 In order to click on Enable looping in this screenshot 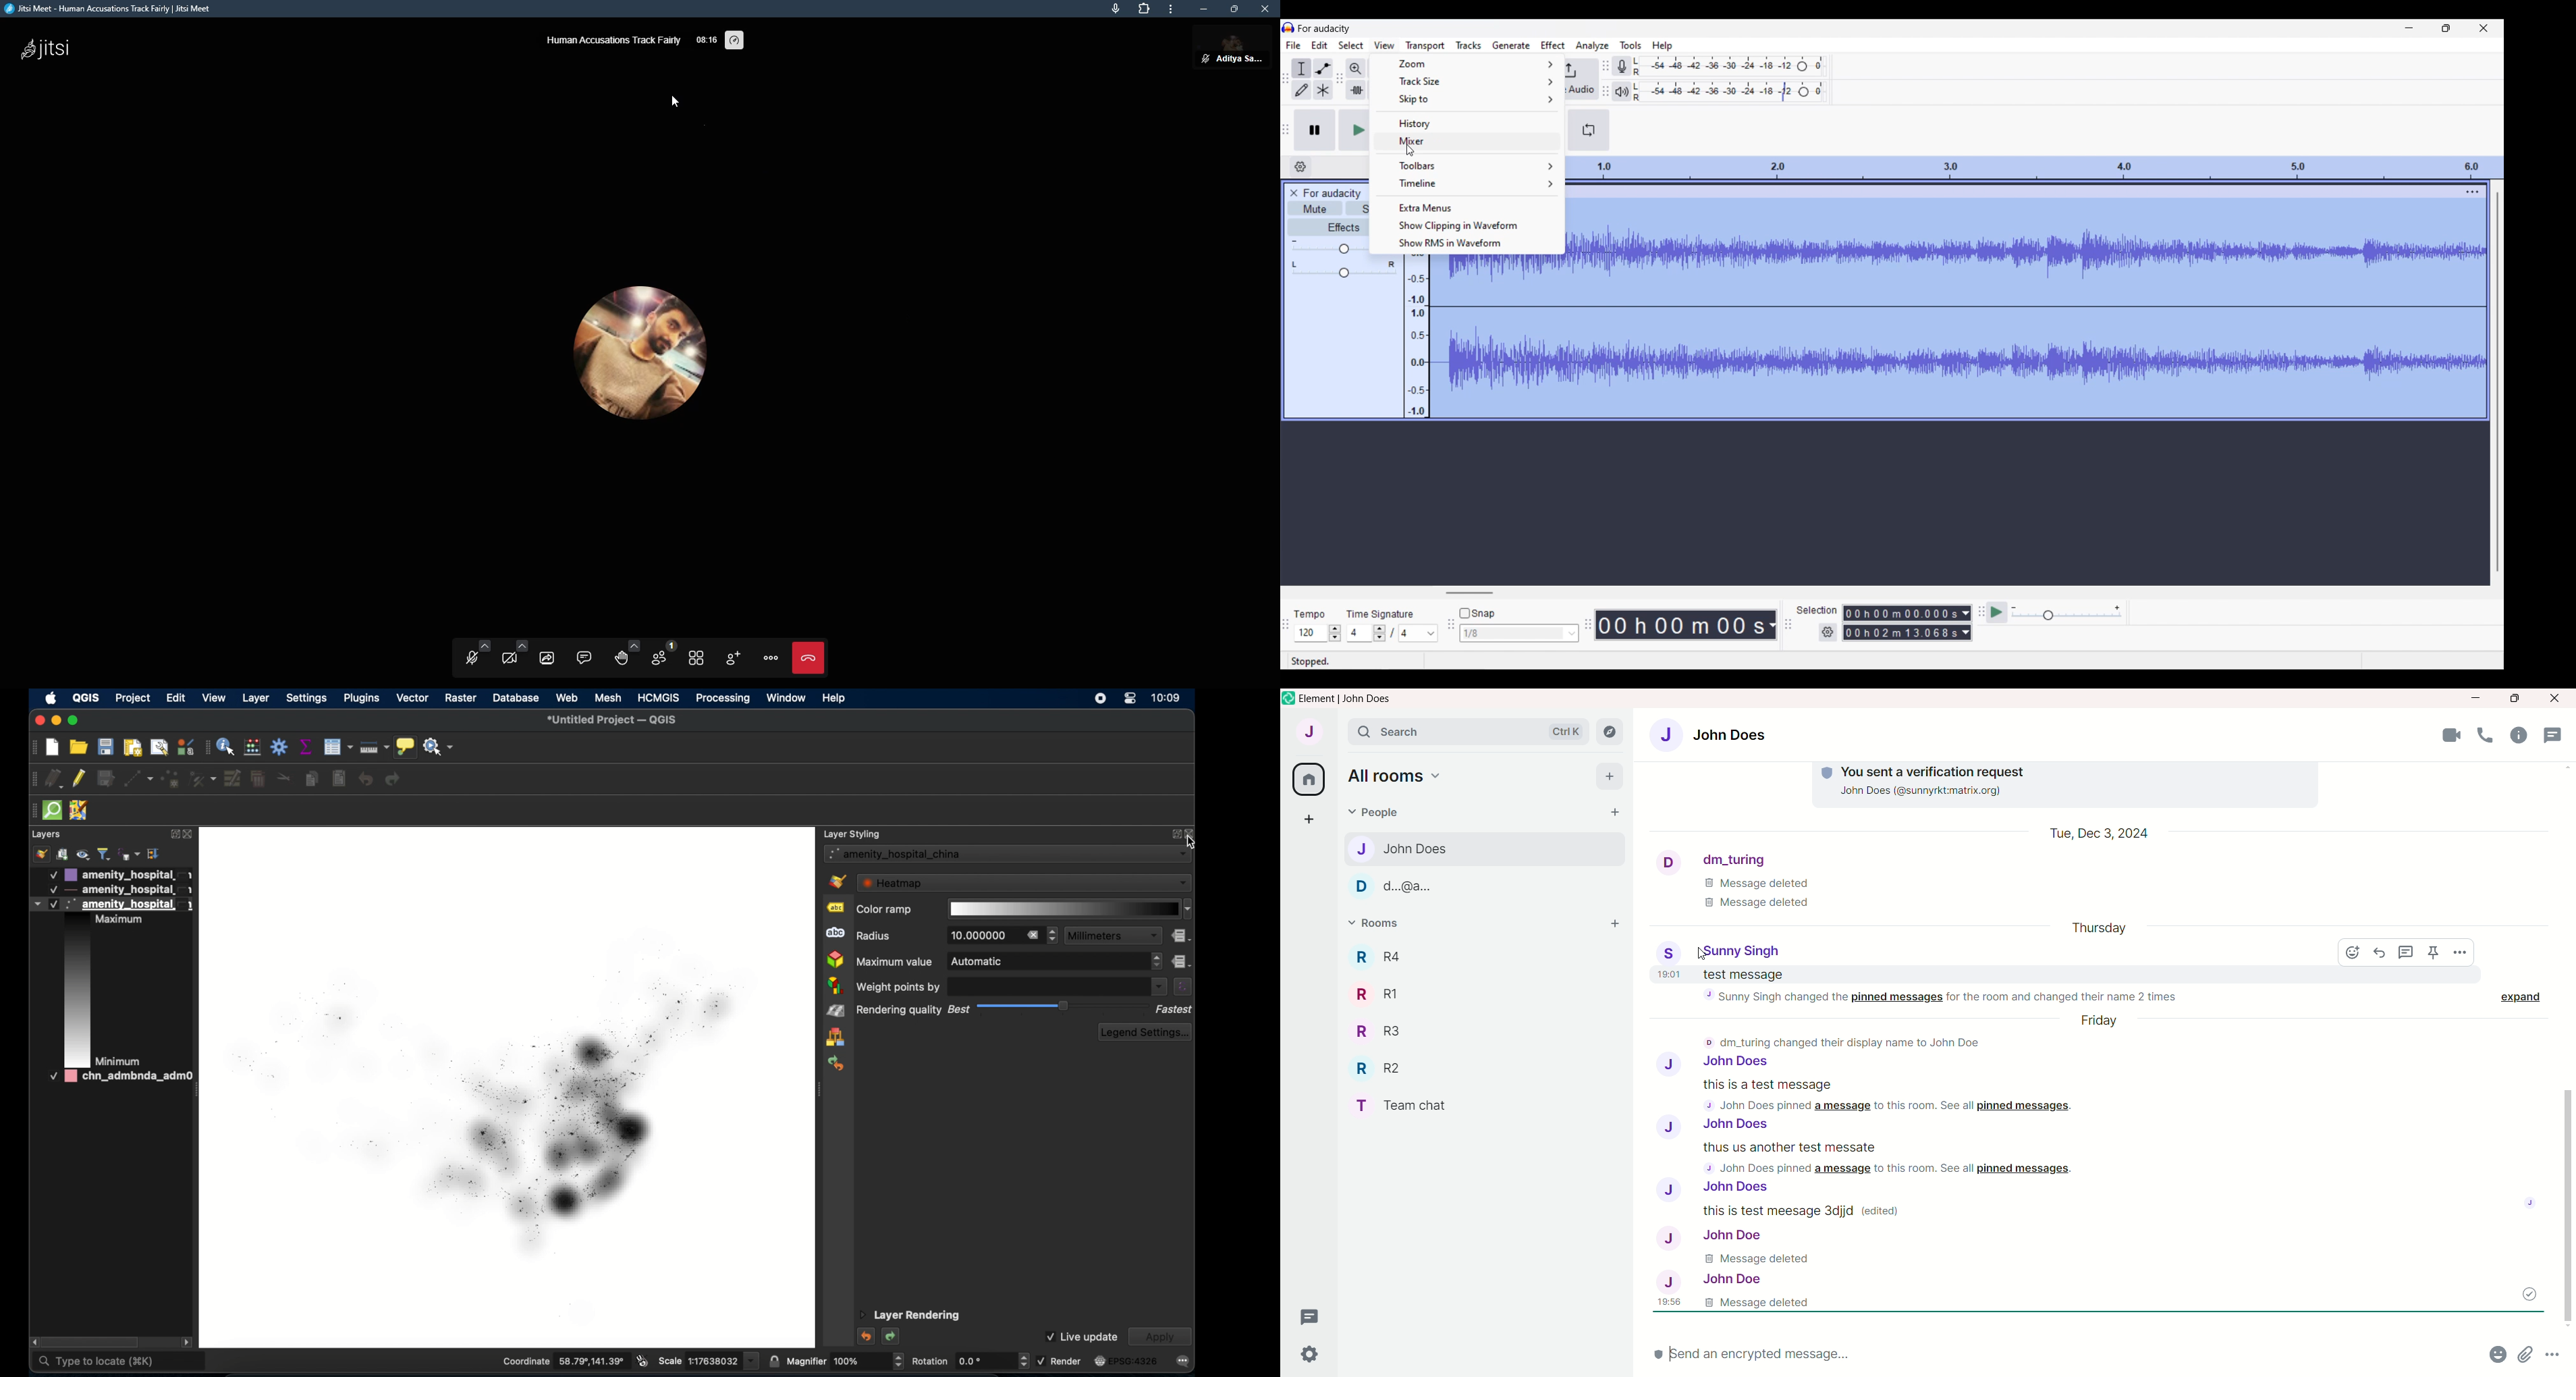, I will do `click(1589, 130)`.